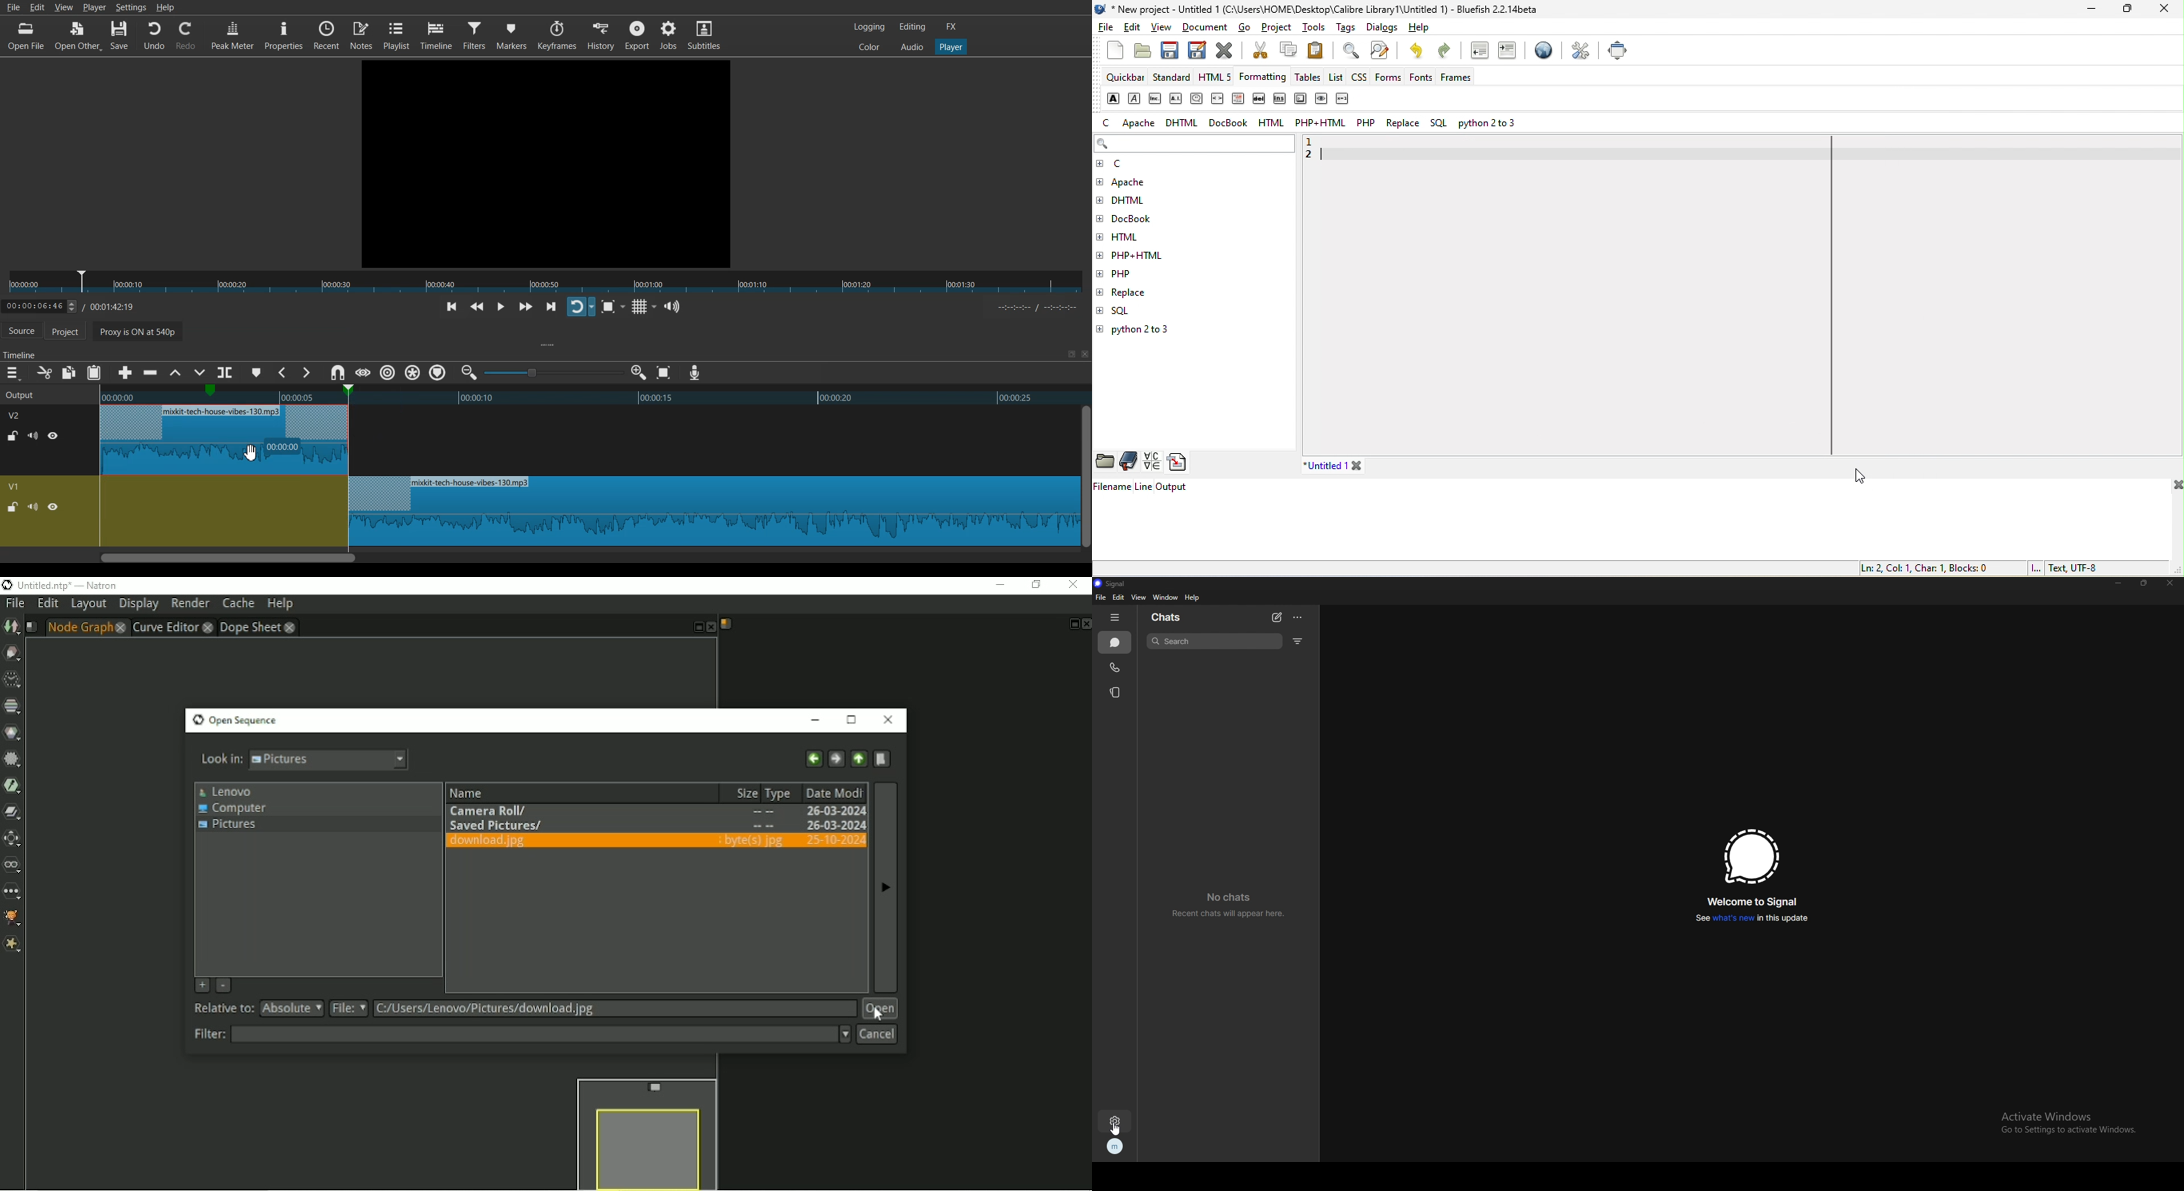 Image resolution: width=2184 pixels, height=1204 pixels. What do you see at coordinates (581, 307) in the screenshot?
I see `Toggle player lopping` at bounding box center [581, 307].